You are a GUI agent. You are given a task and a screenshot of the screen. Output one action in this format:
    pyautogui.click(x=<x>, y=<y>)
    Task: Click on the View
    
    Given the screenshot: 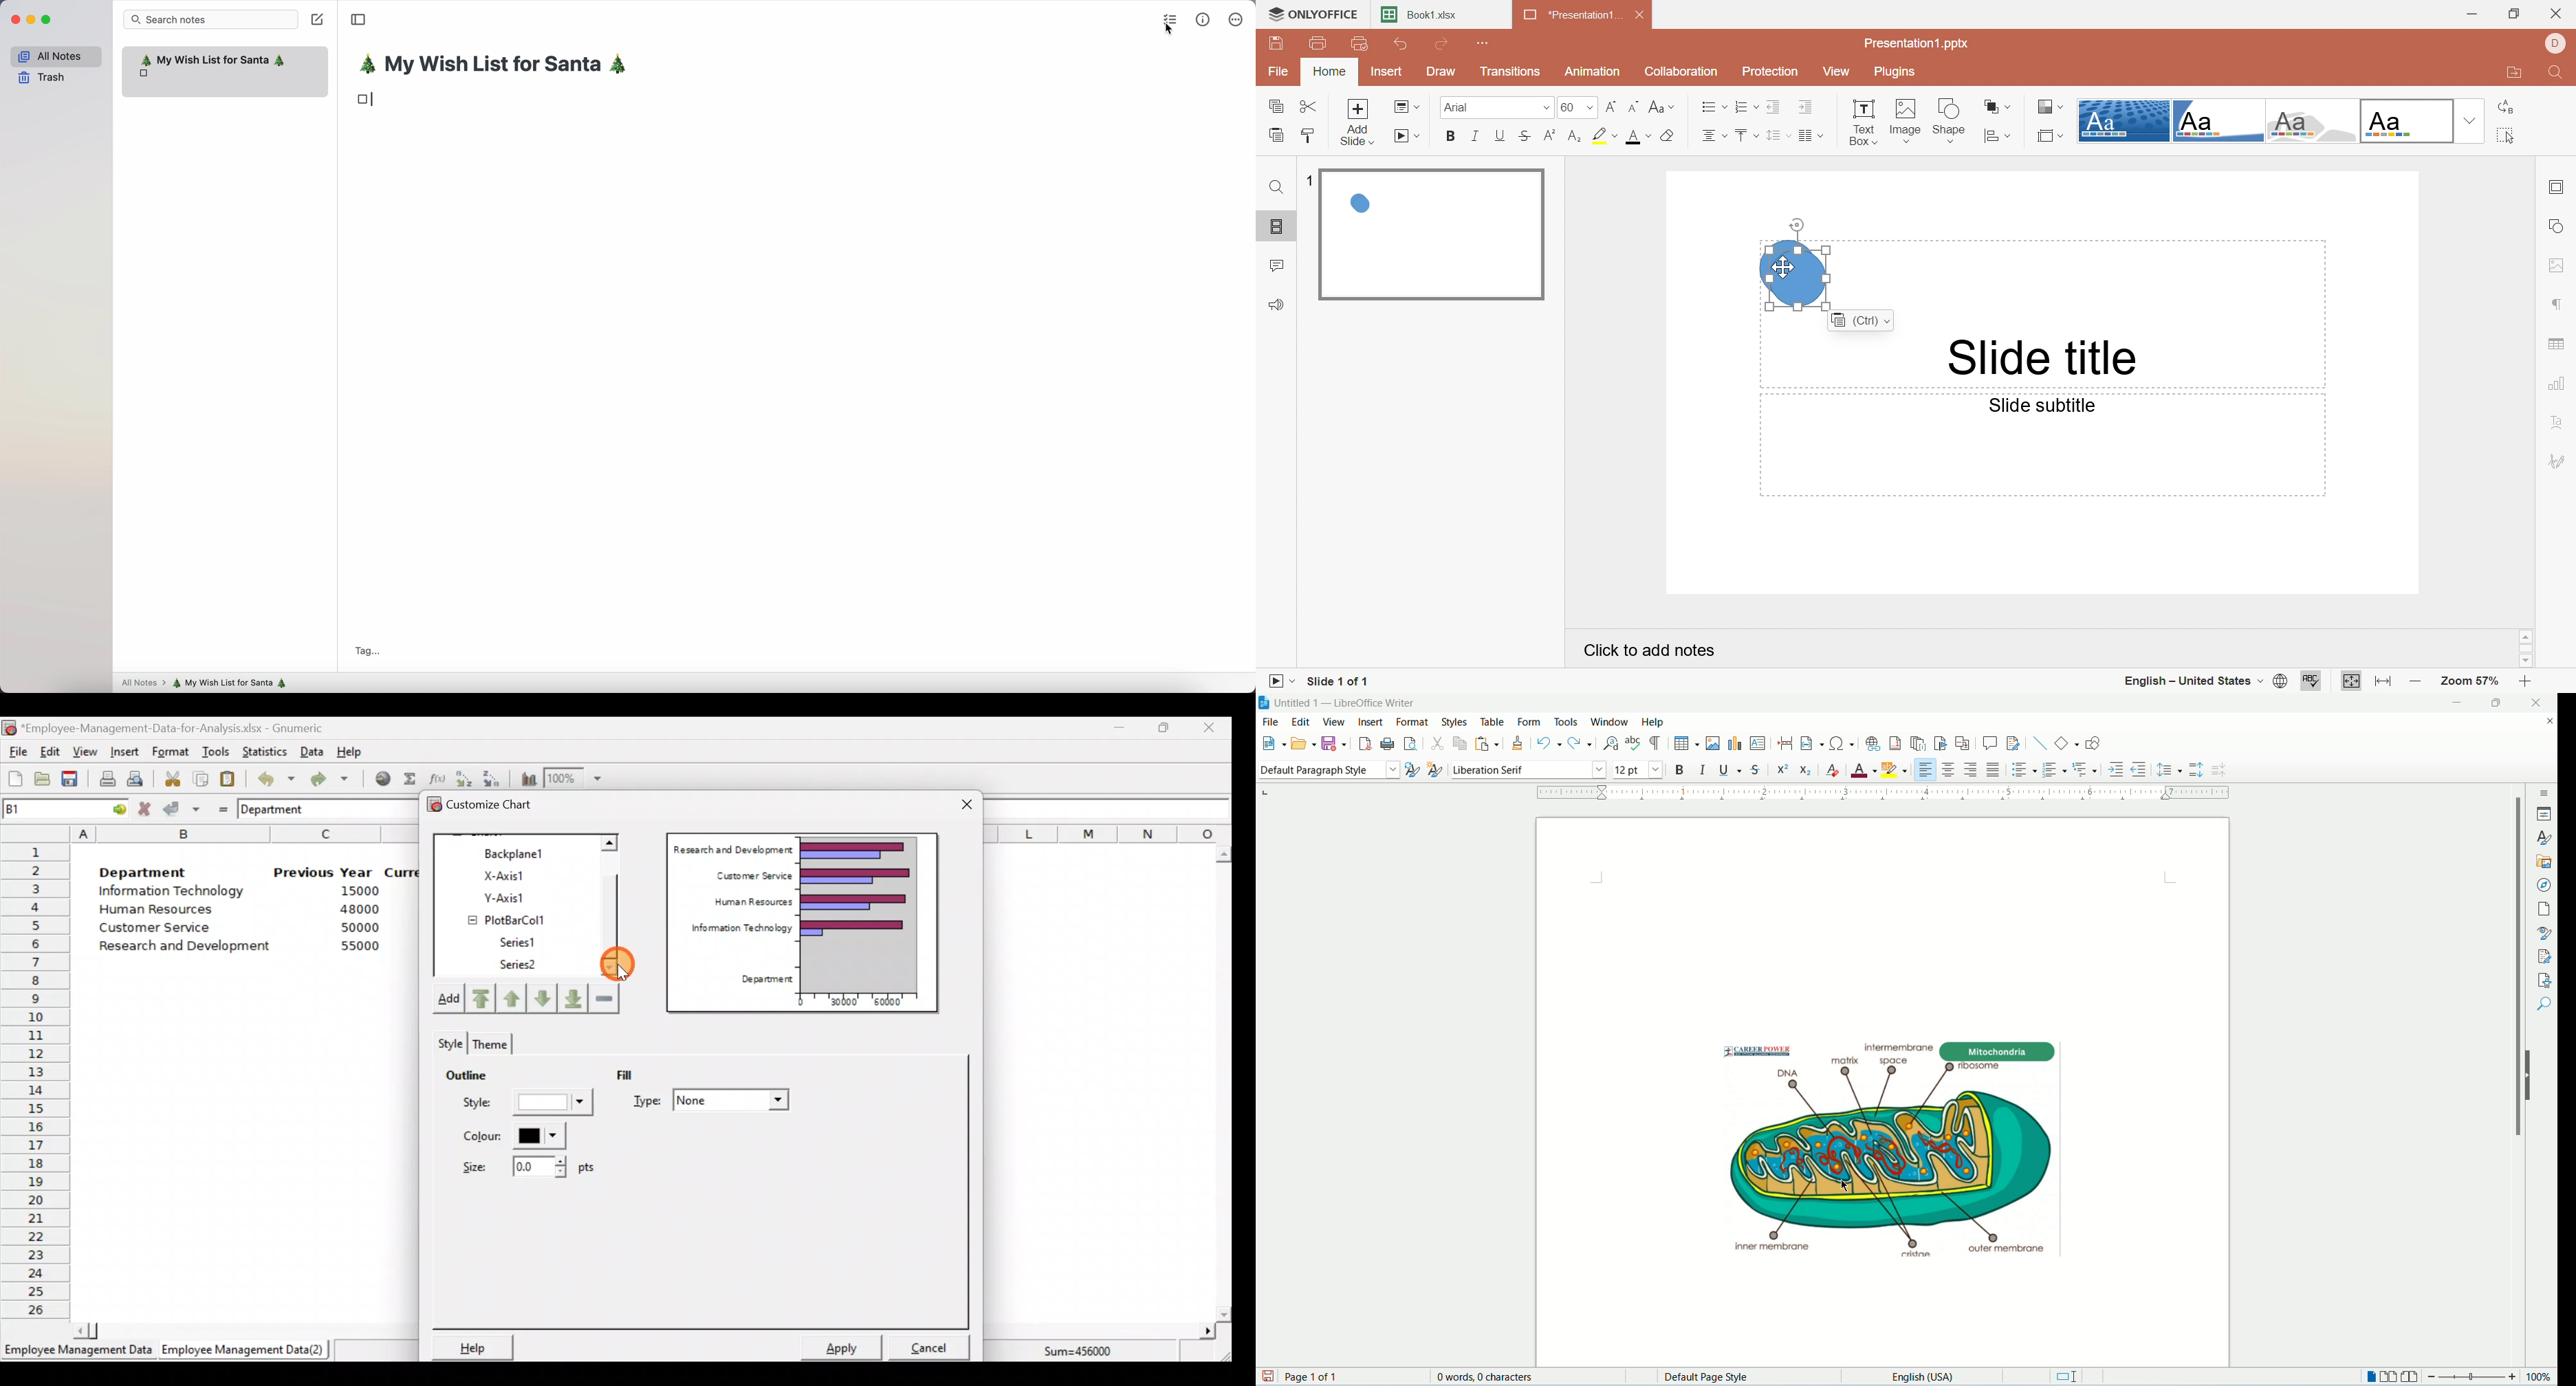 What is the action you would take?
    pyautogui.click(x=83, y=752)
    